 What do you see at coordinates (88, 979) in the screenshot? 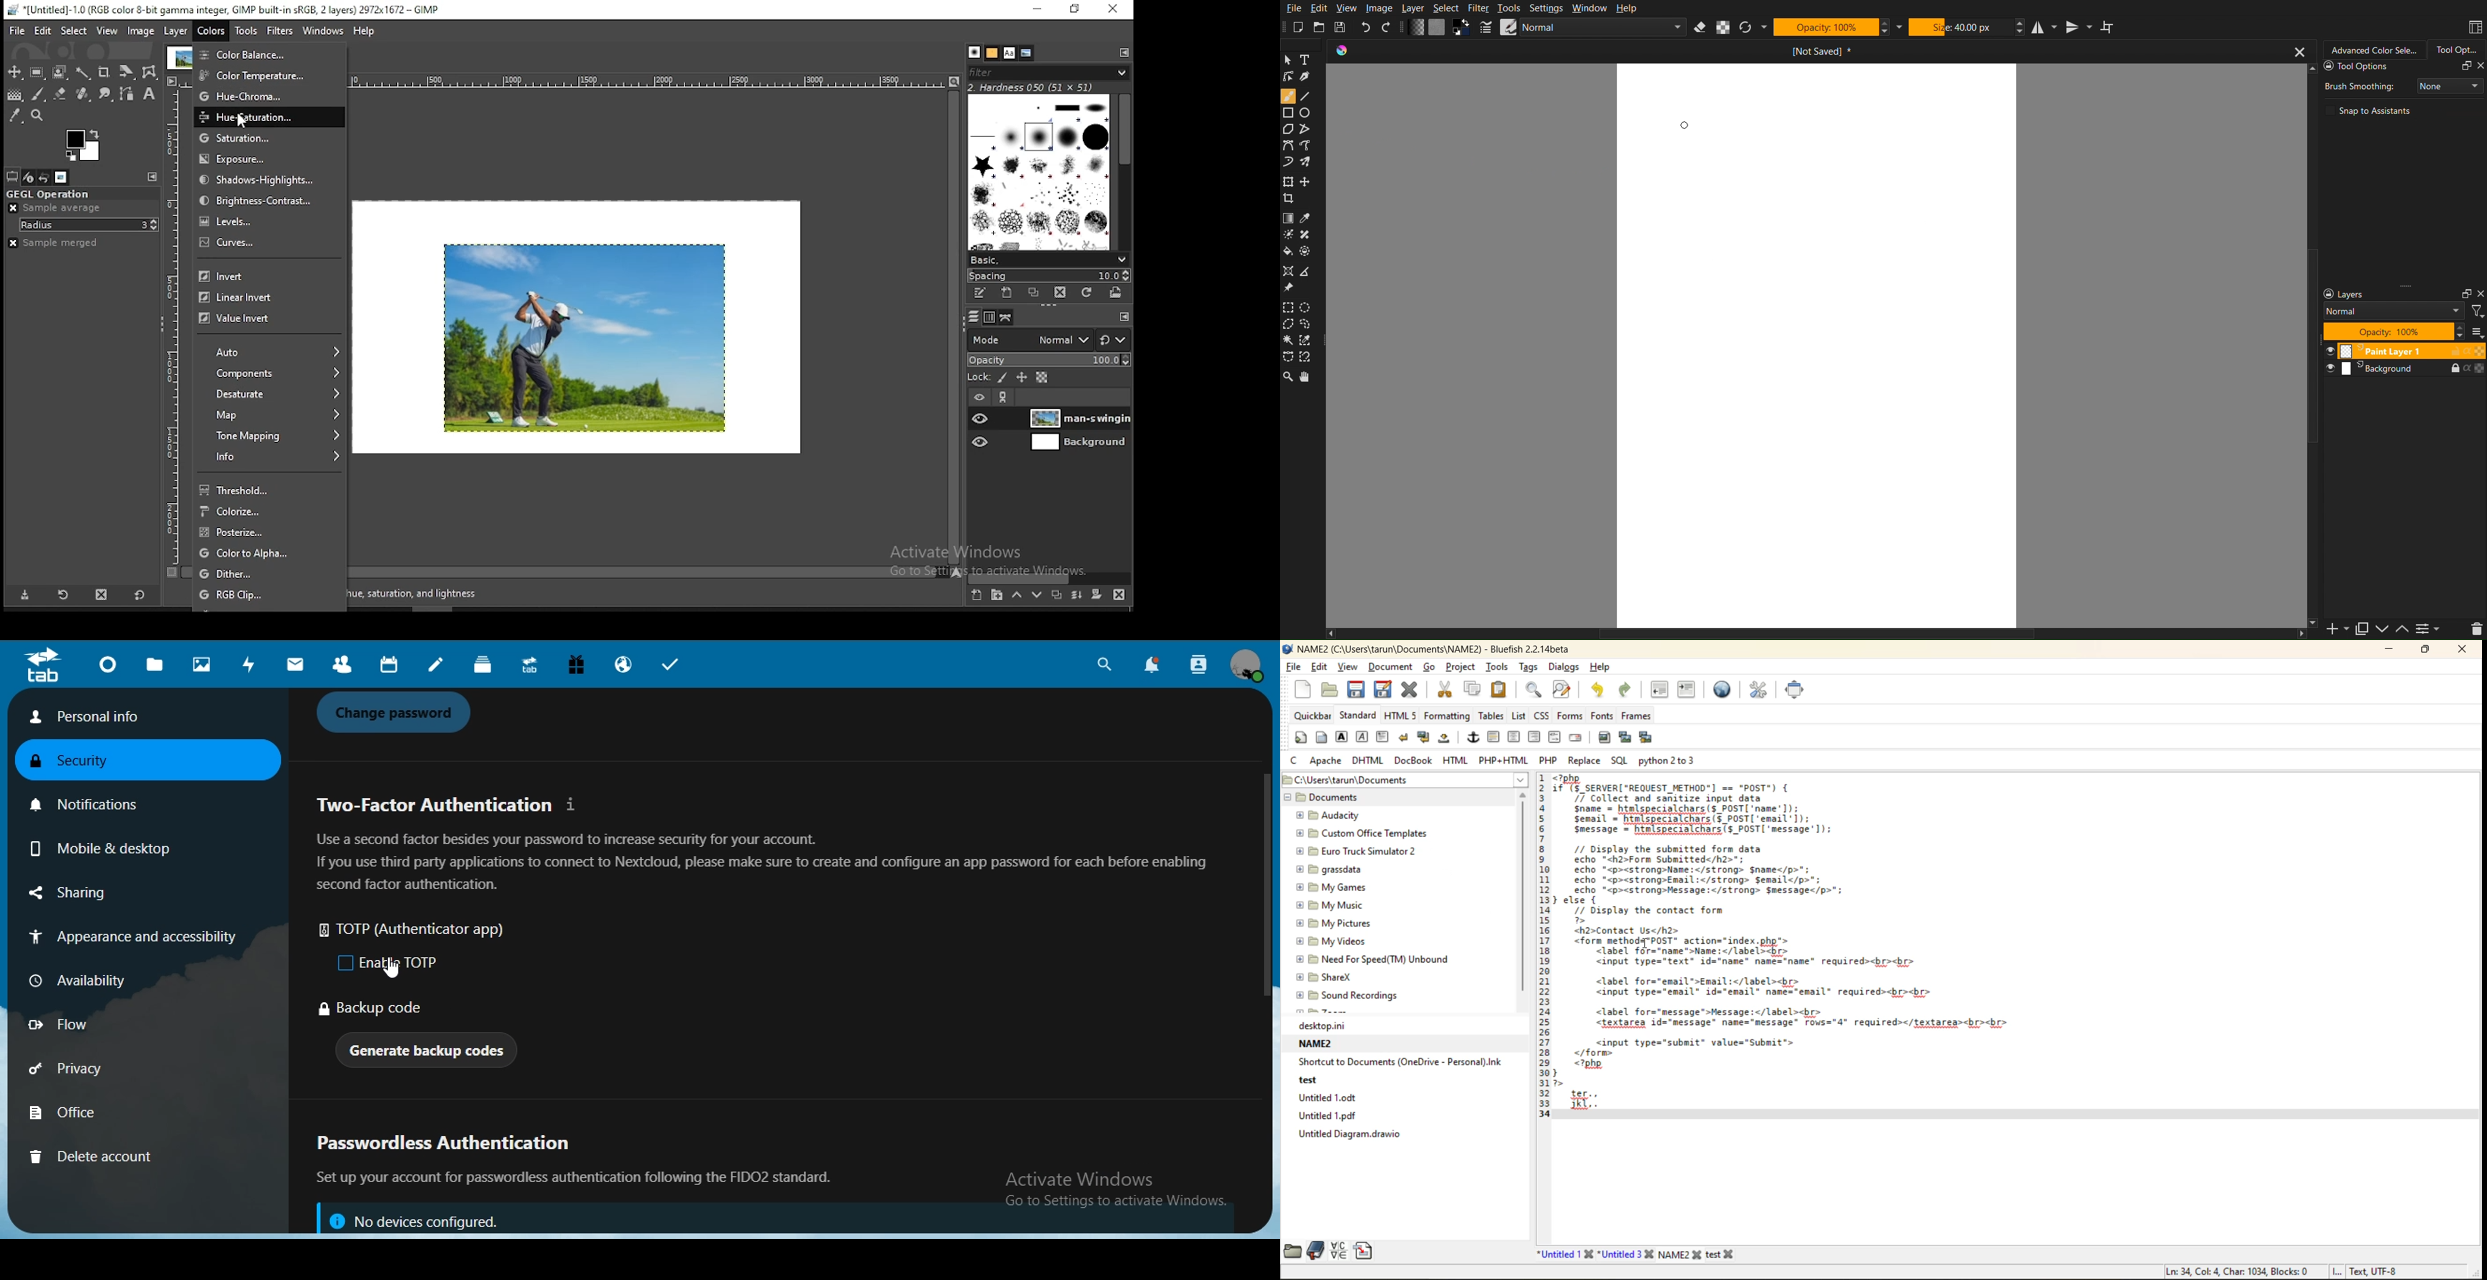
I see `availability` at bounding box center [88, 979].